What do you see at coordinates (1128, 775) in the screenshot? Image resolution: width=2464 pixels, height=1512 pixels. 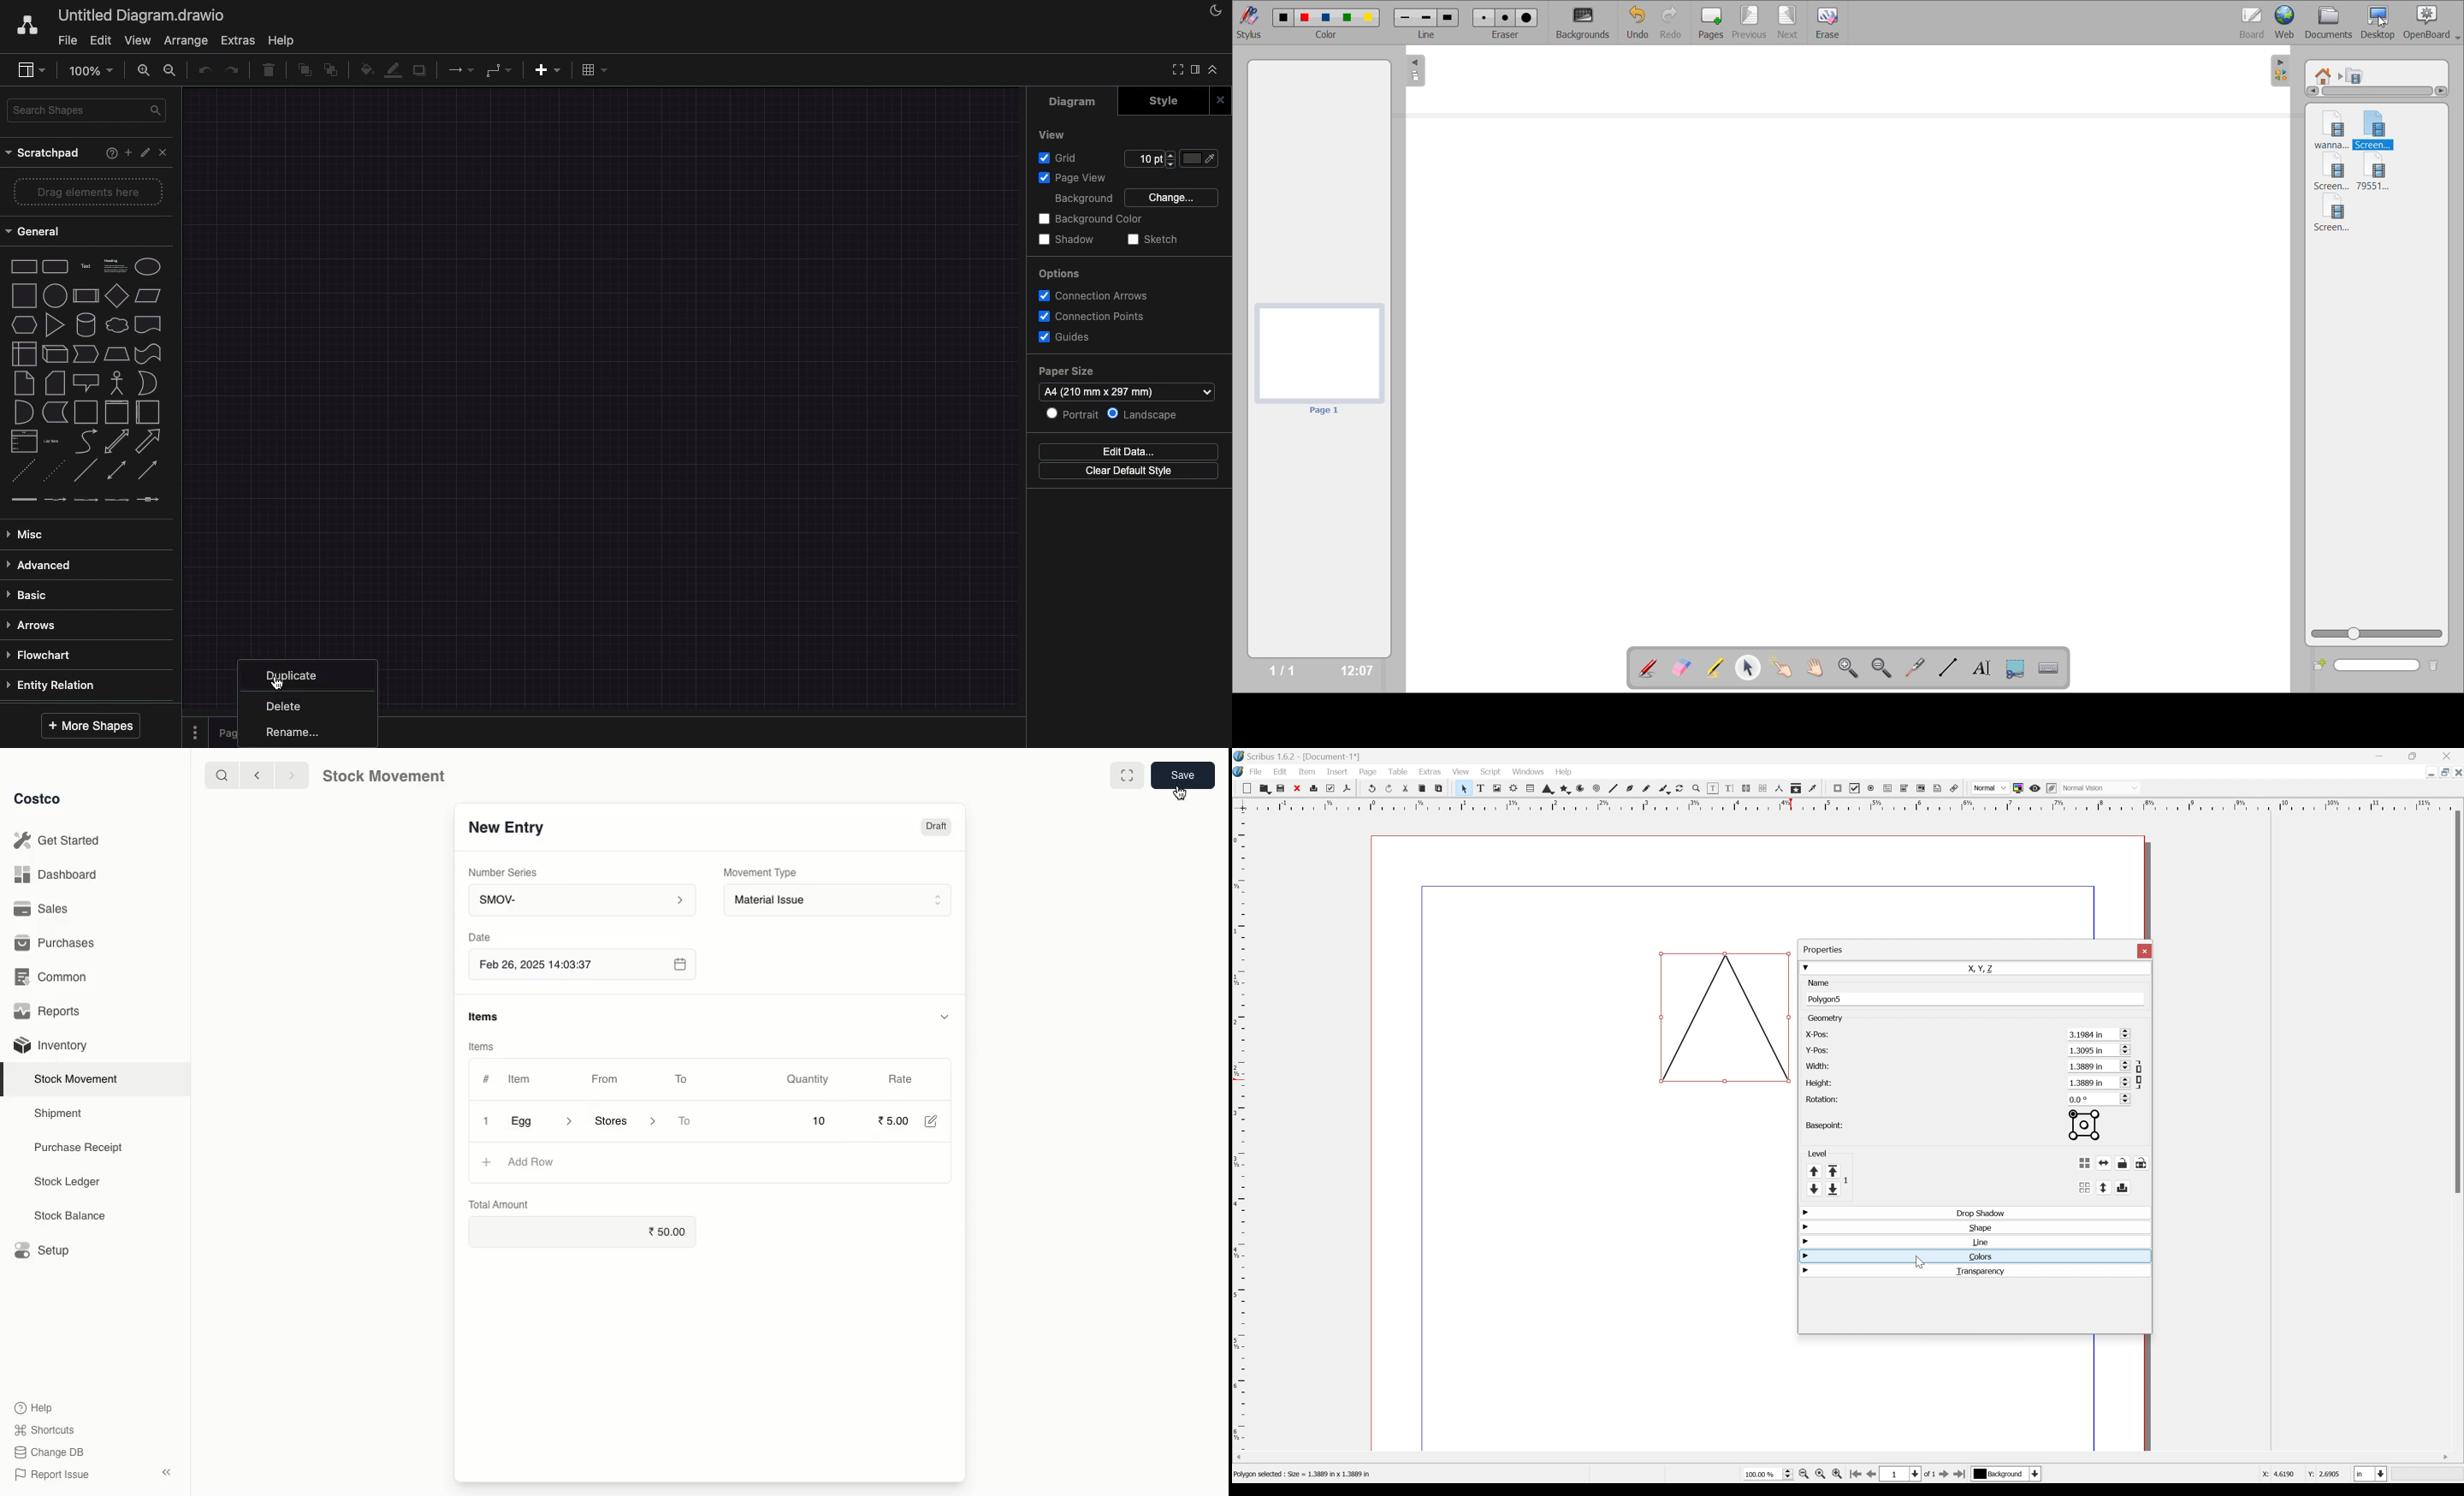 I see `Full width toggle` at bounding box center [1128, 775].